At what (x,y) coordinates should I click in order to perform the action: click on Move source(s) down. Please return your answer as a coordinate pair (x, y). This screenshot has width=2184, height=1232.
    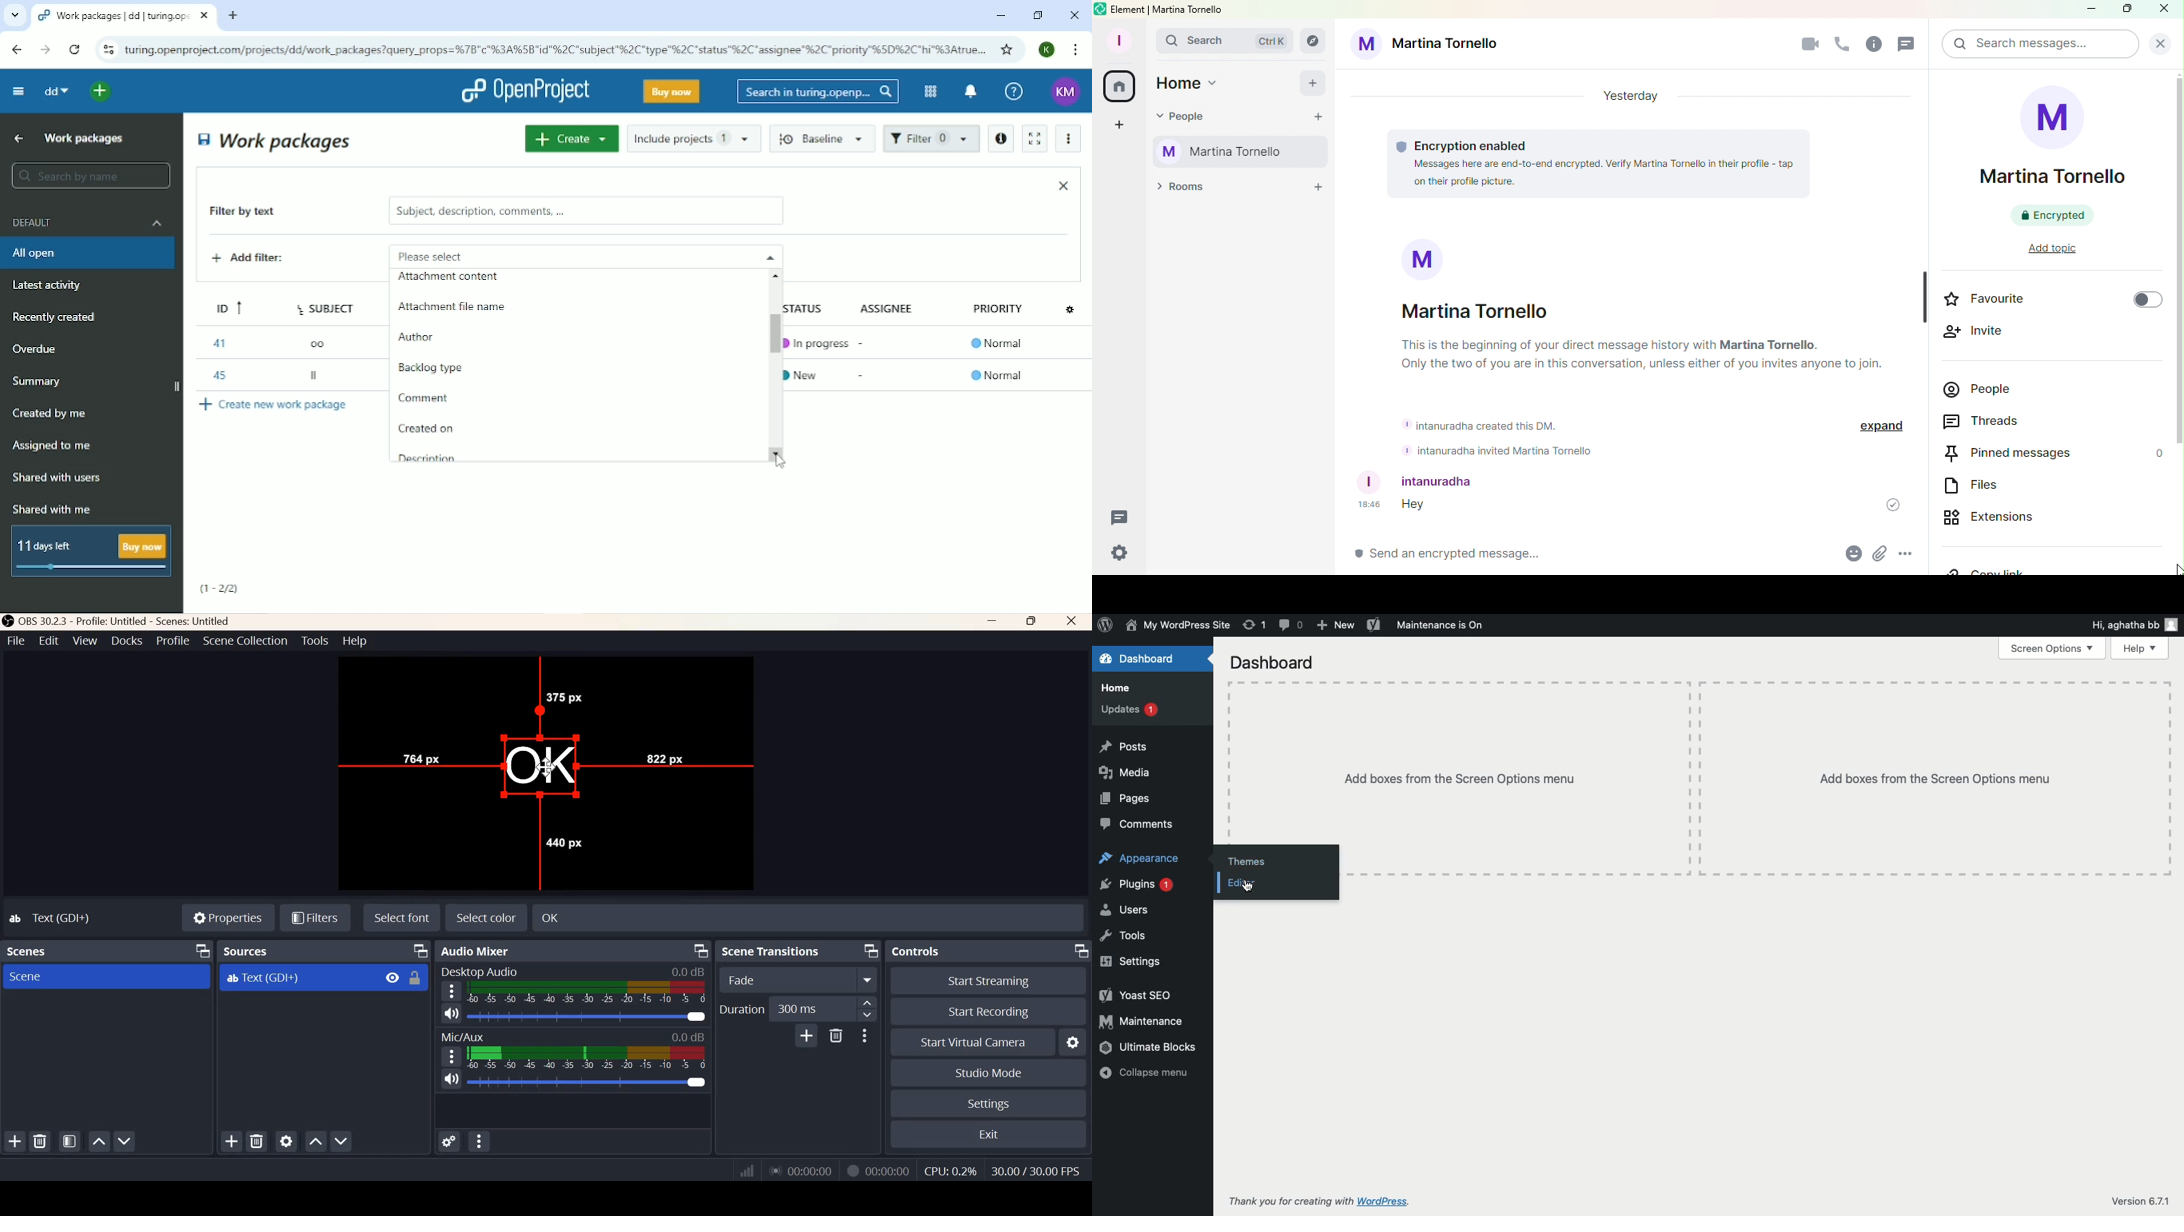
    Looking at the image, I should click on (340, 1141).